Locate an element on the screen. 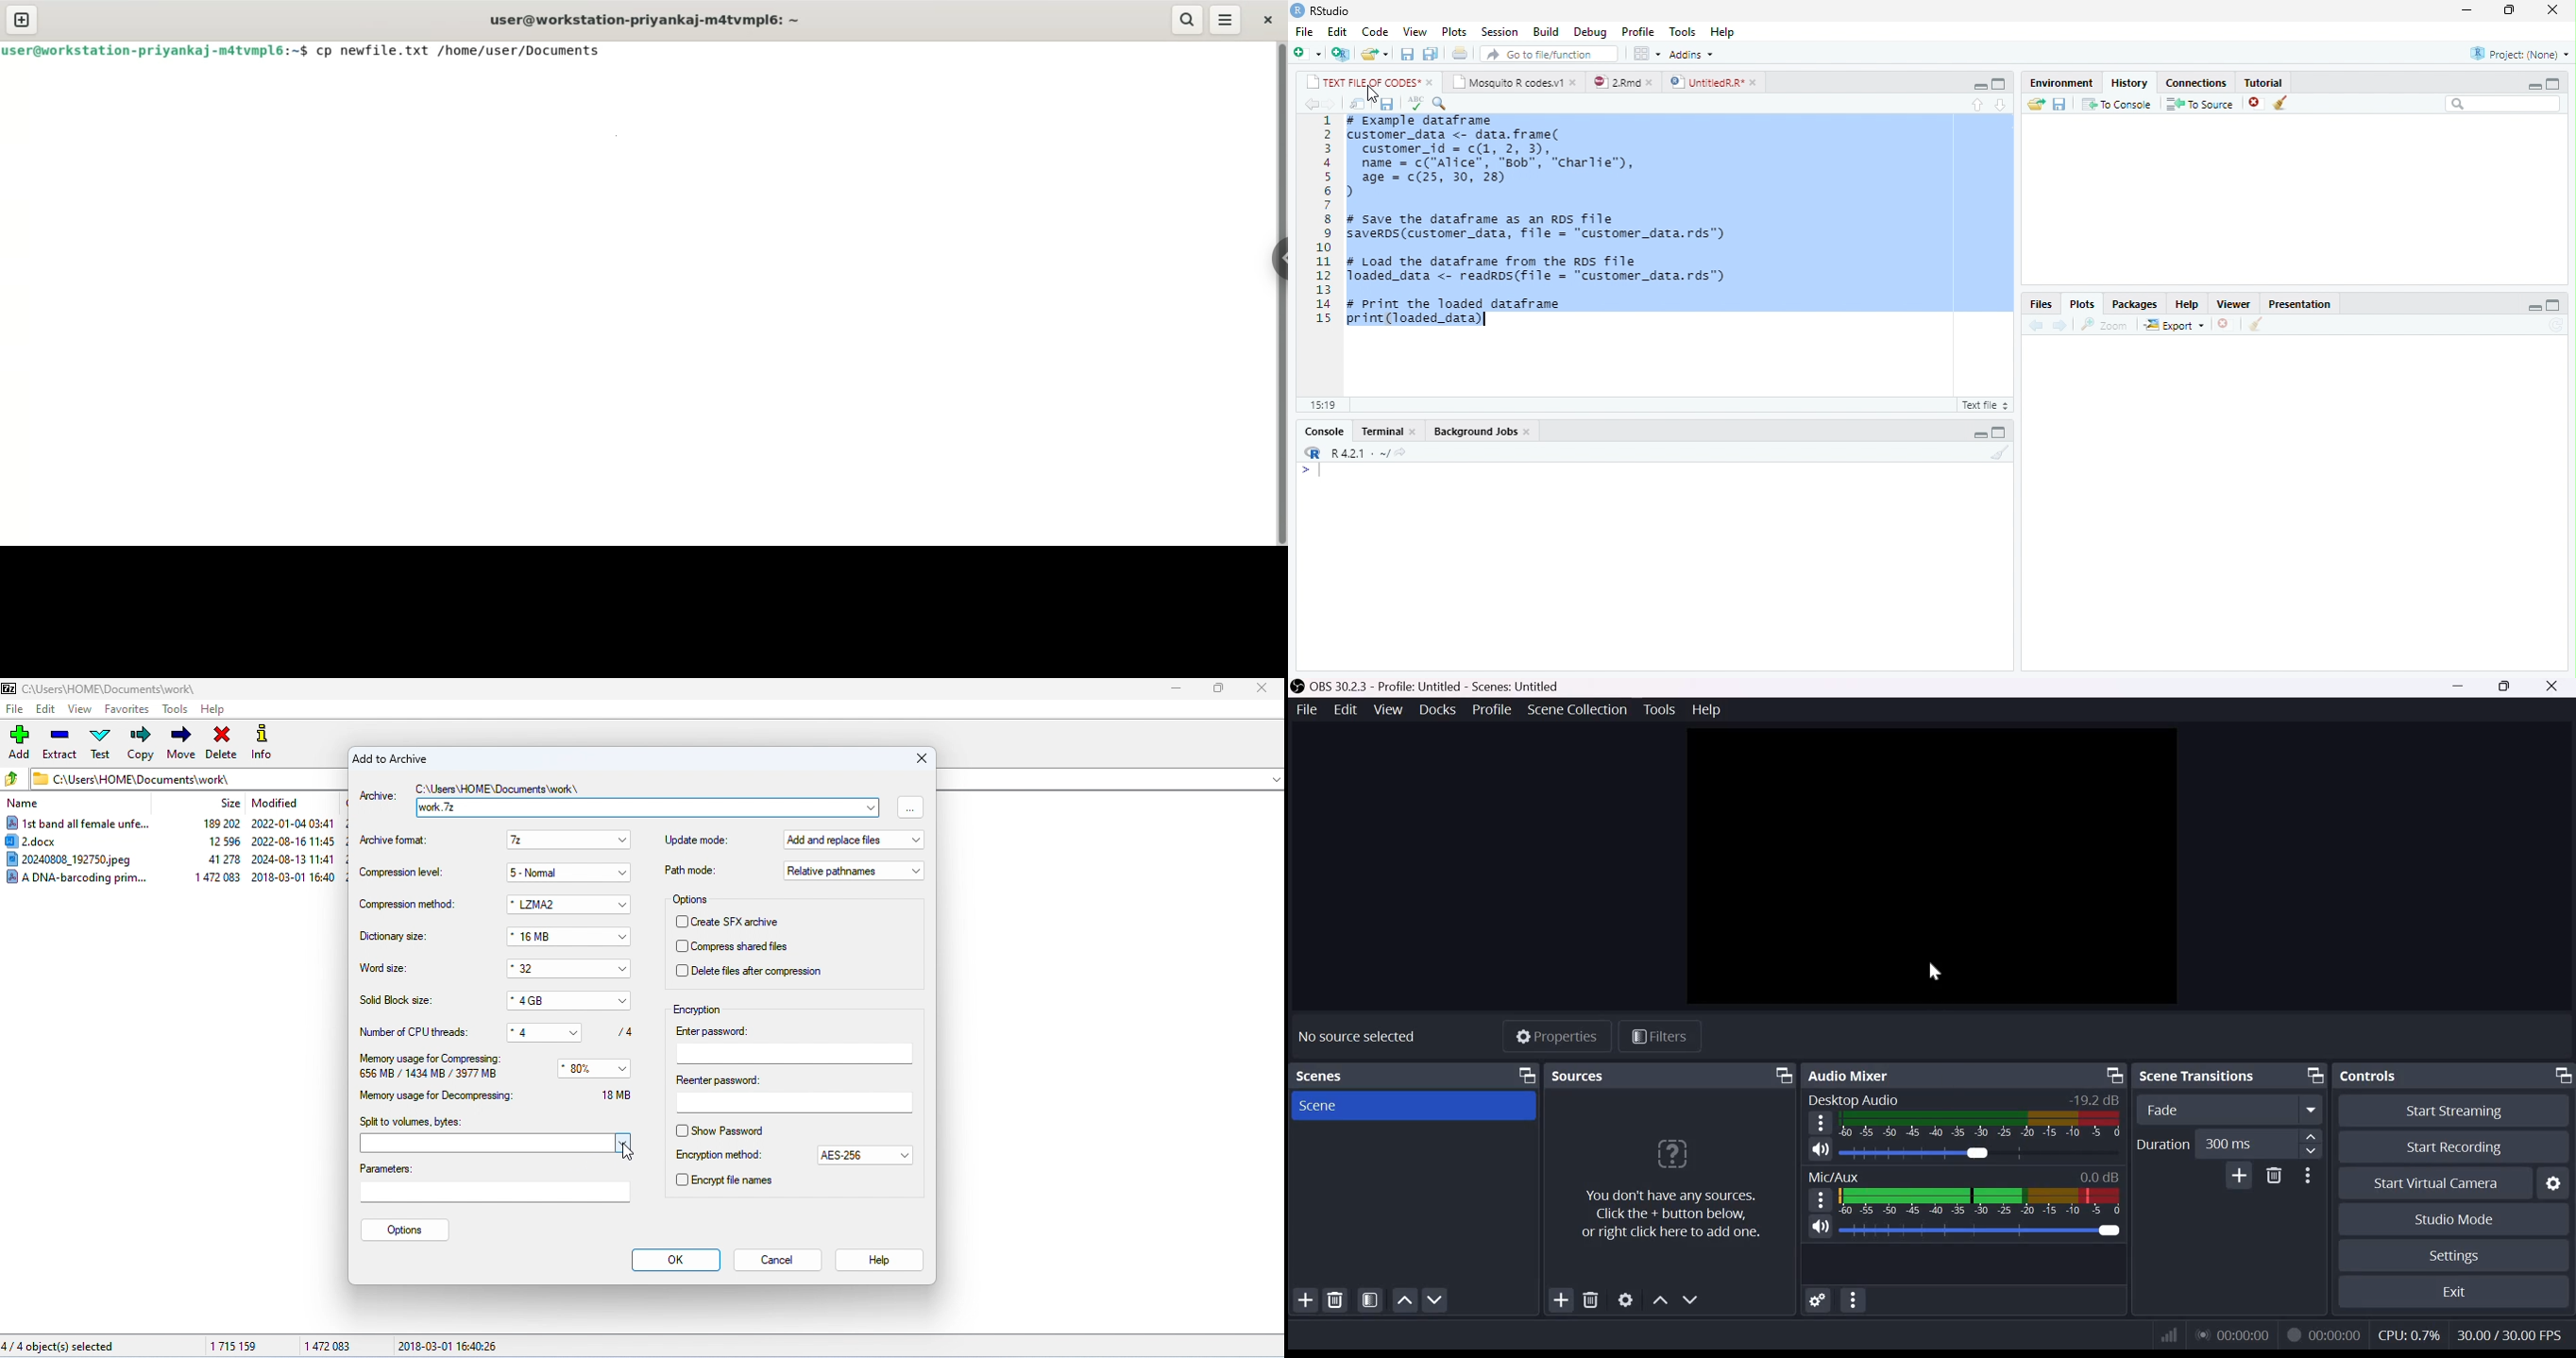 The height and width of the screenshot is (1372, 2576). new file is located at coordinates (1308, 53).